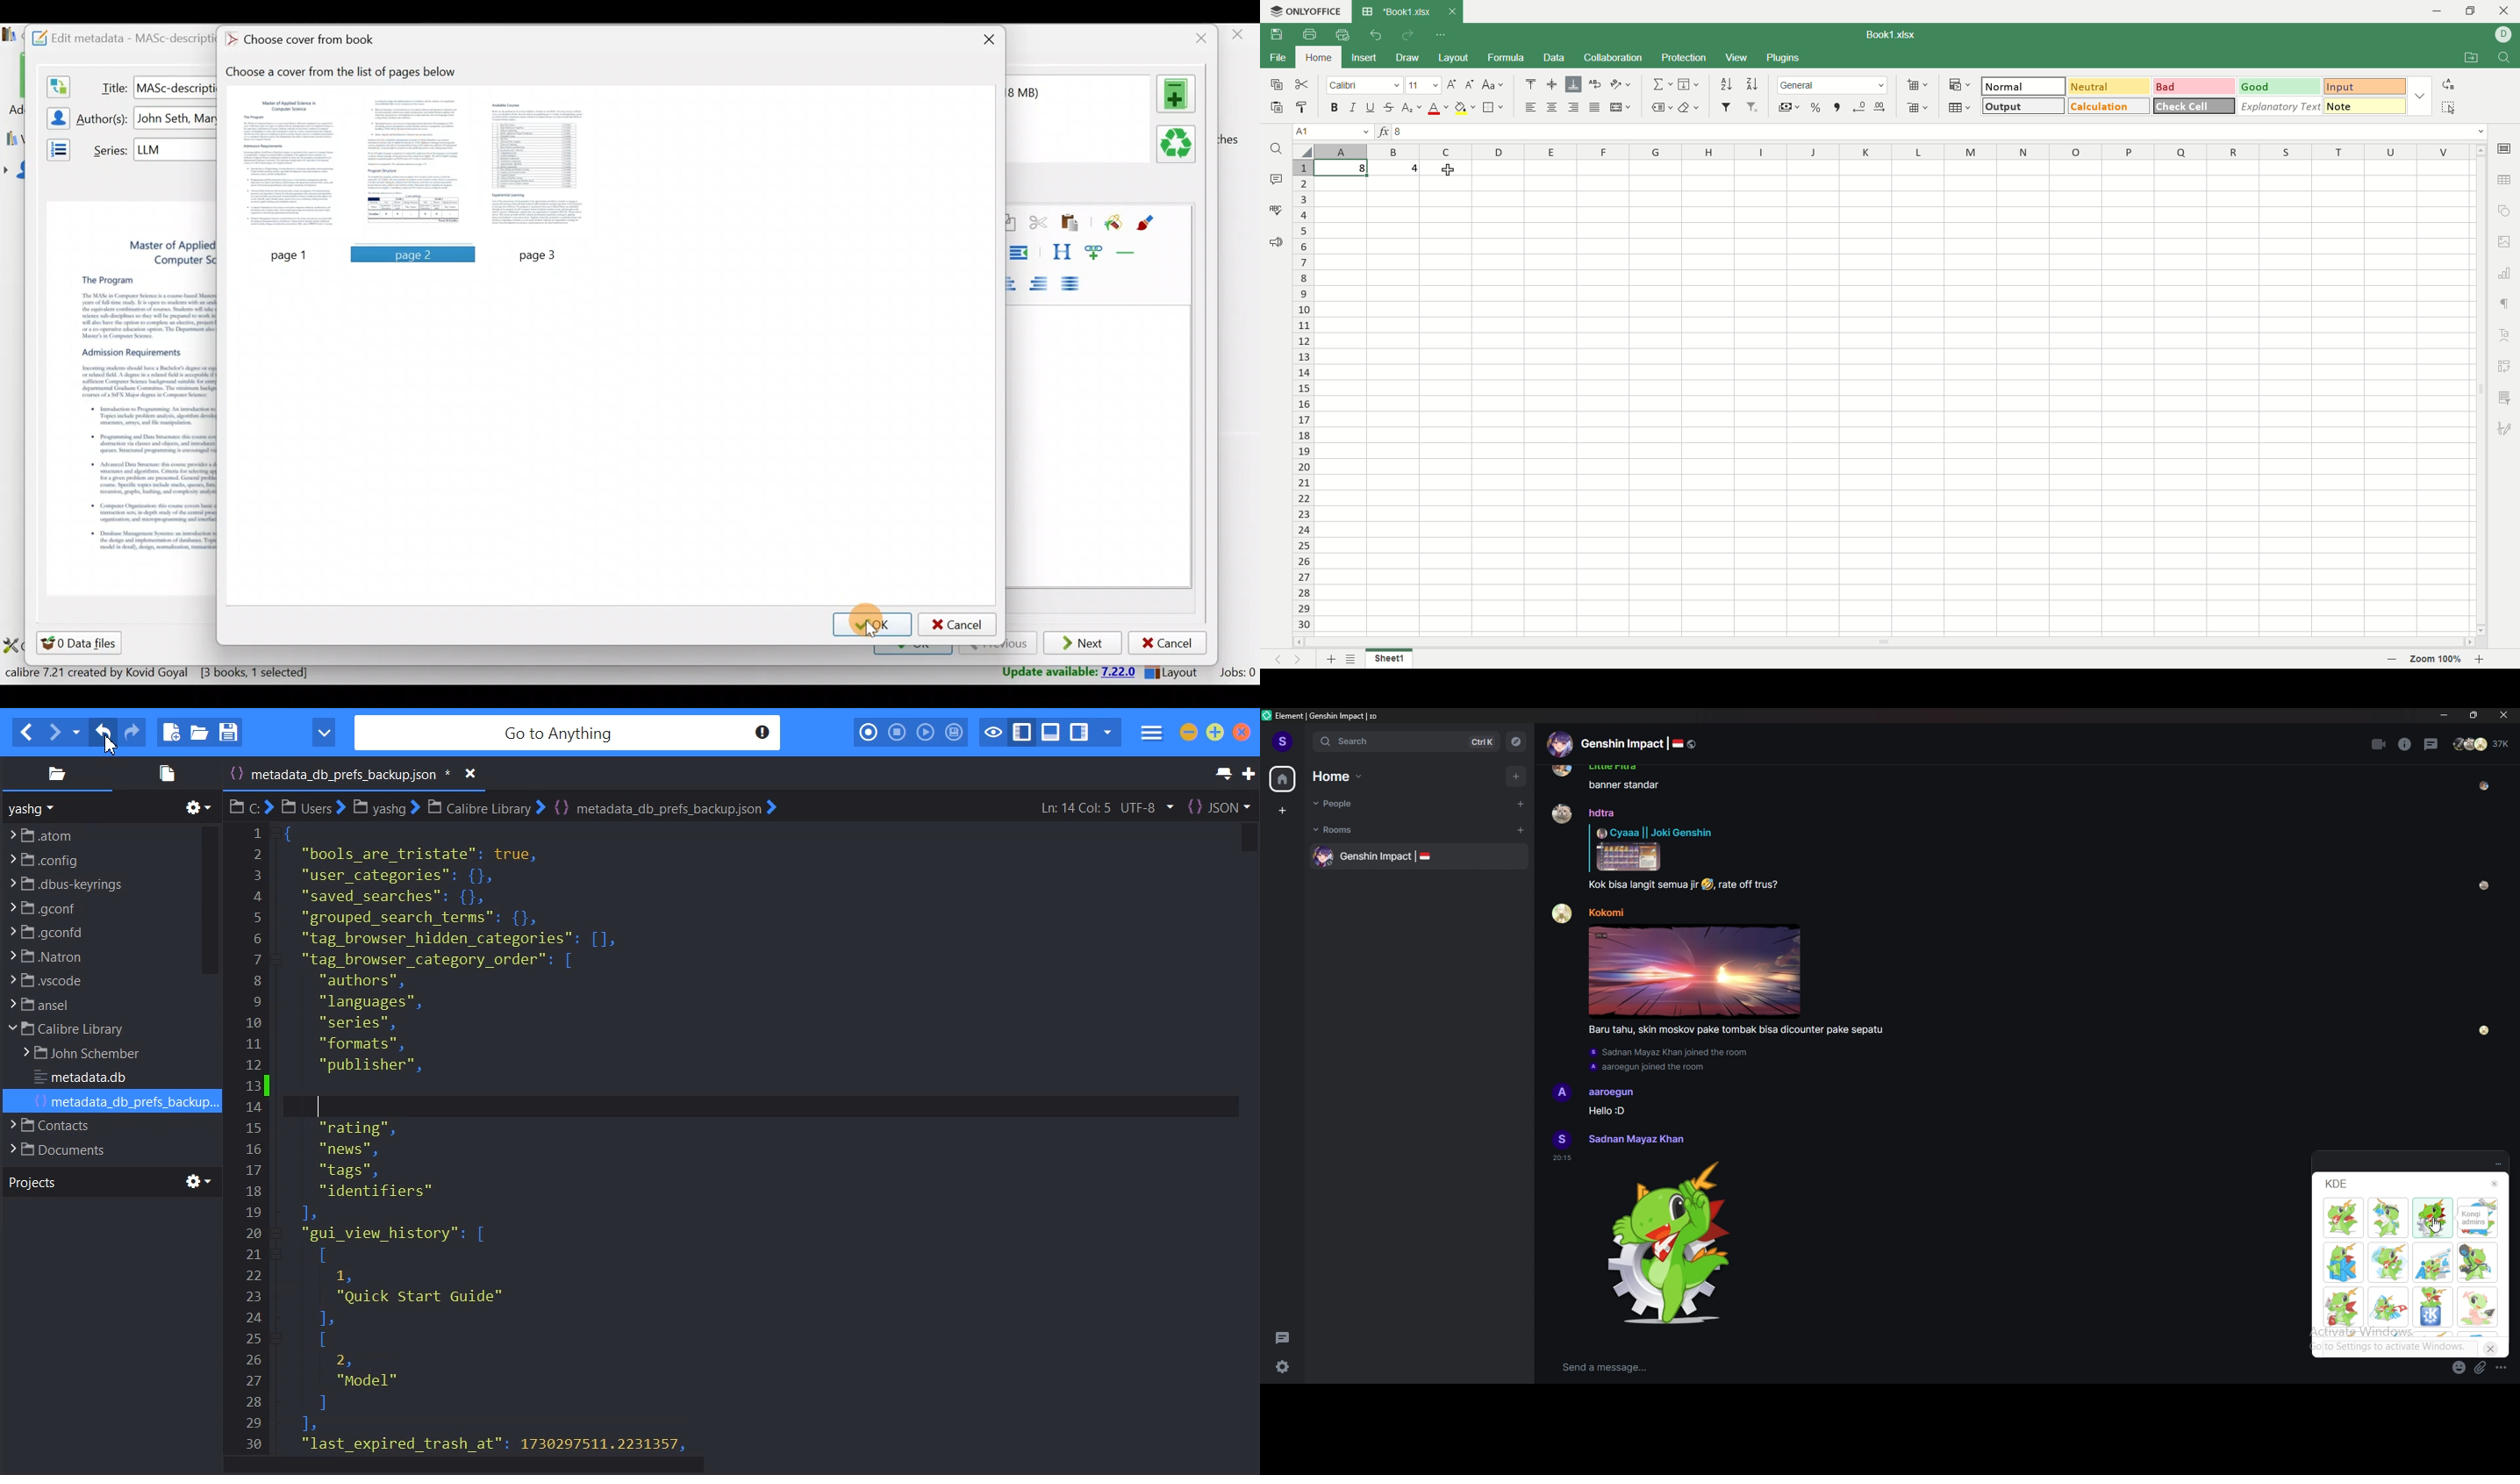  Describe the element at coordinates (1167, 644) in the screenshot. I see `Cancel` at that location.